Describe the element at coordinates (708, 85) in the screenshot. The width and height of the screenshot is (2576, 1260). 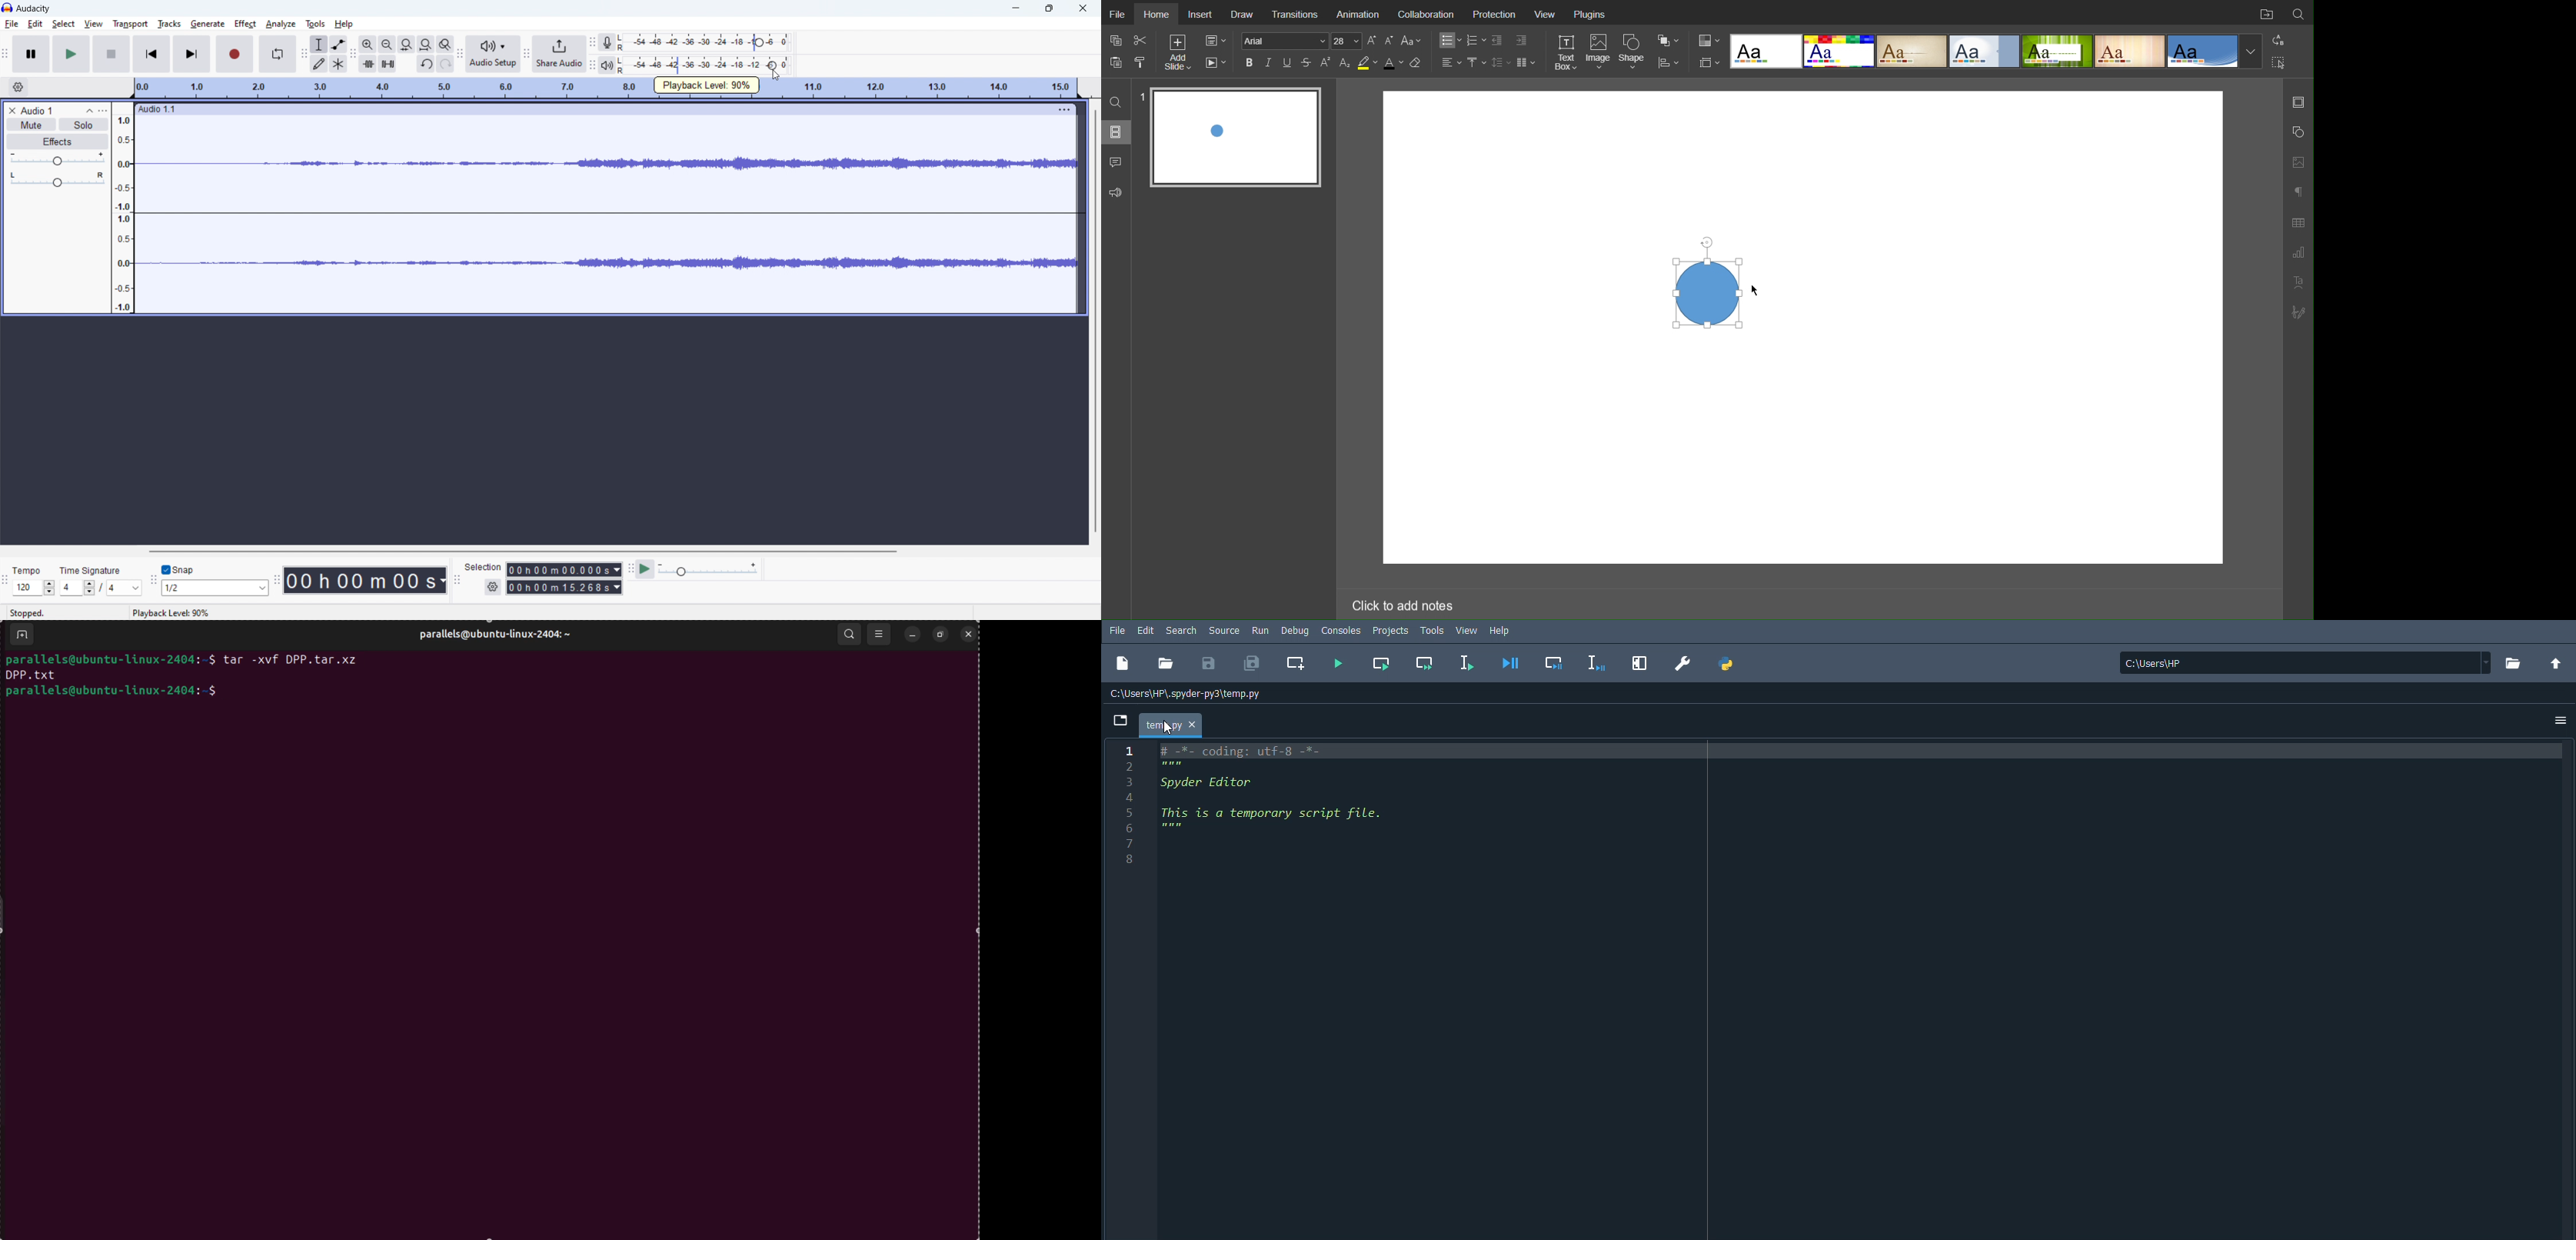
I see `plauback speed: 90%` at that location.